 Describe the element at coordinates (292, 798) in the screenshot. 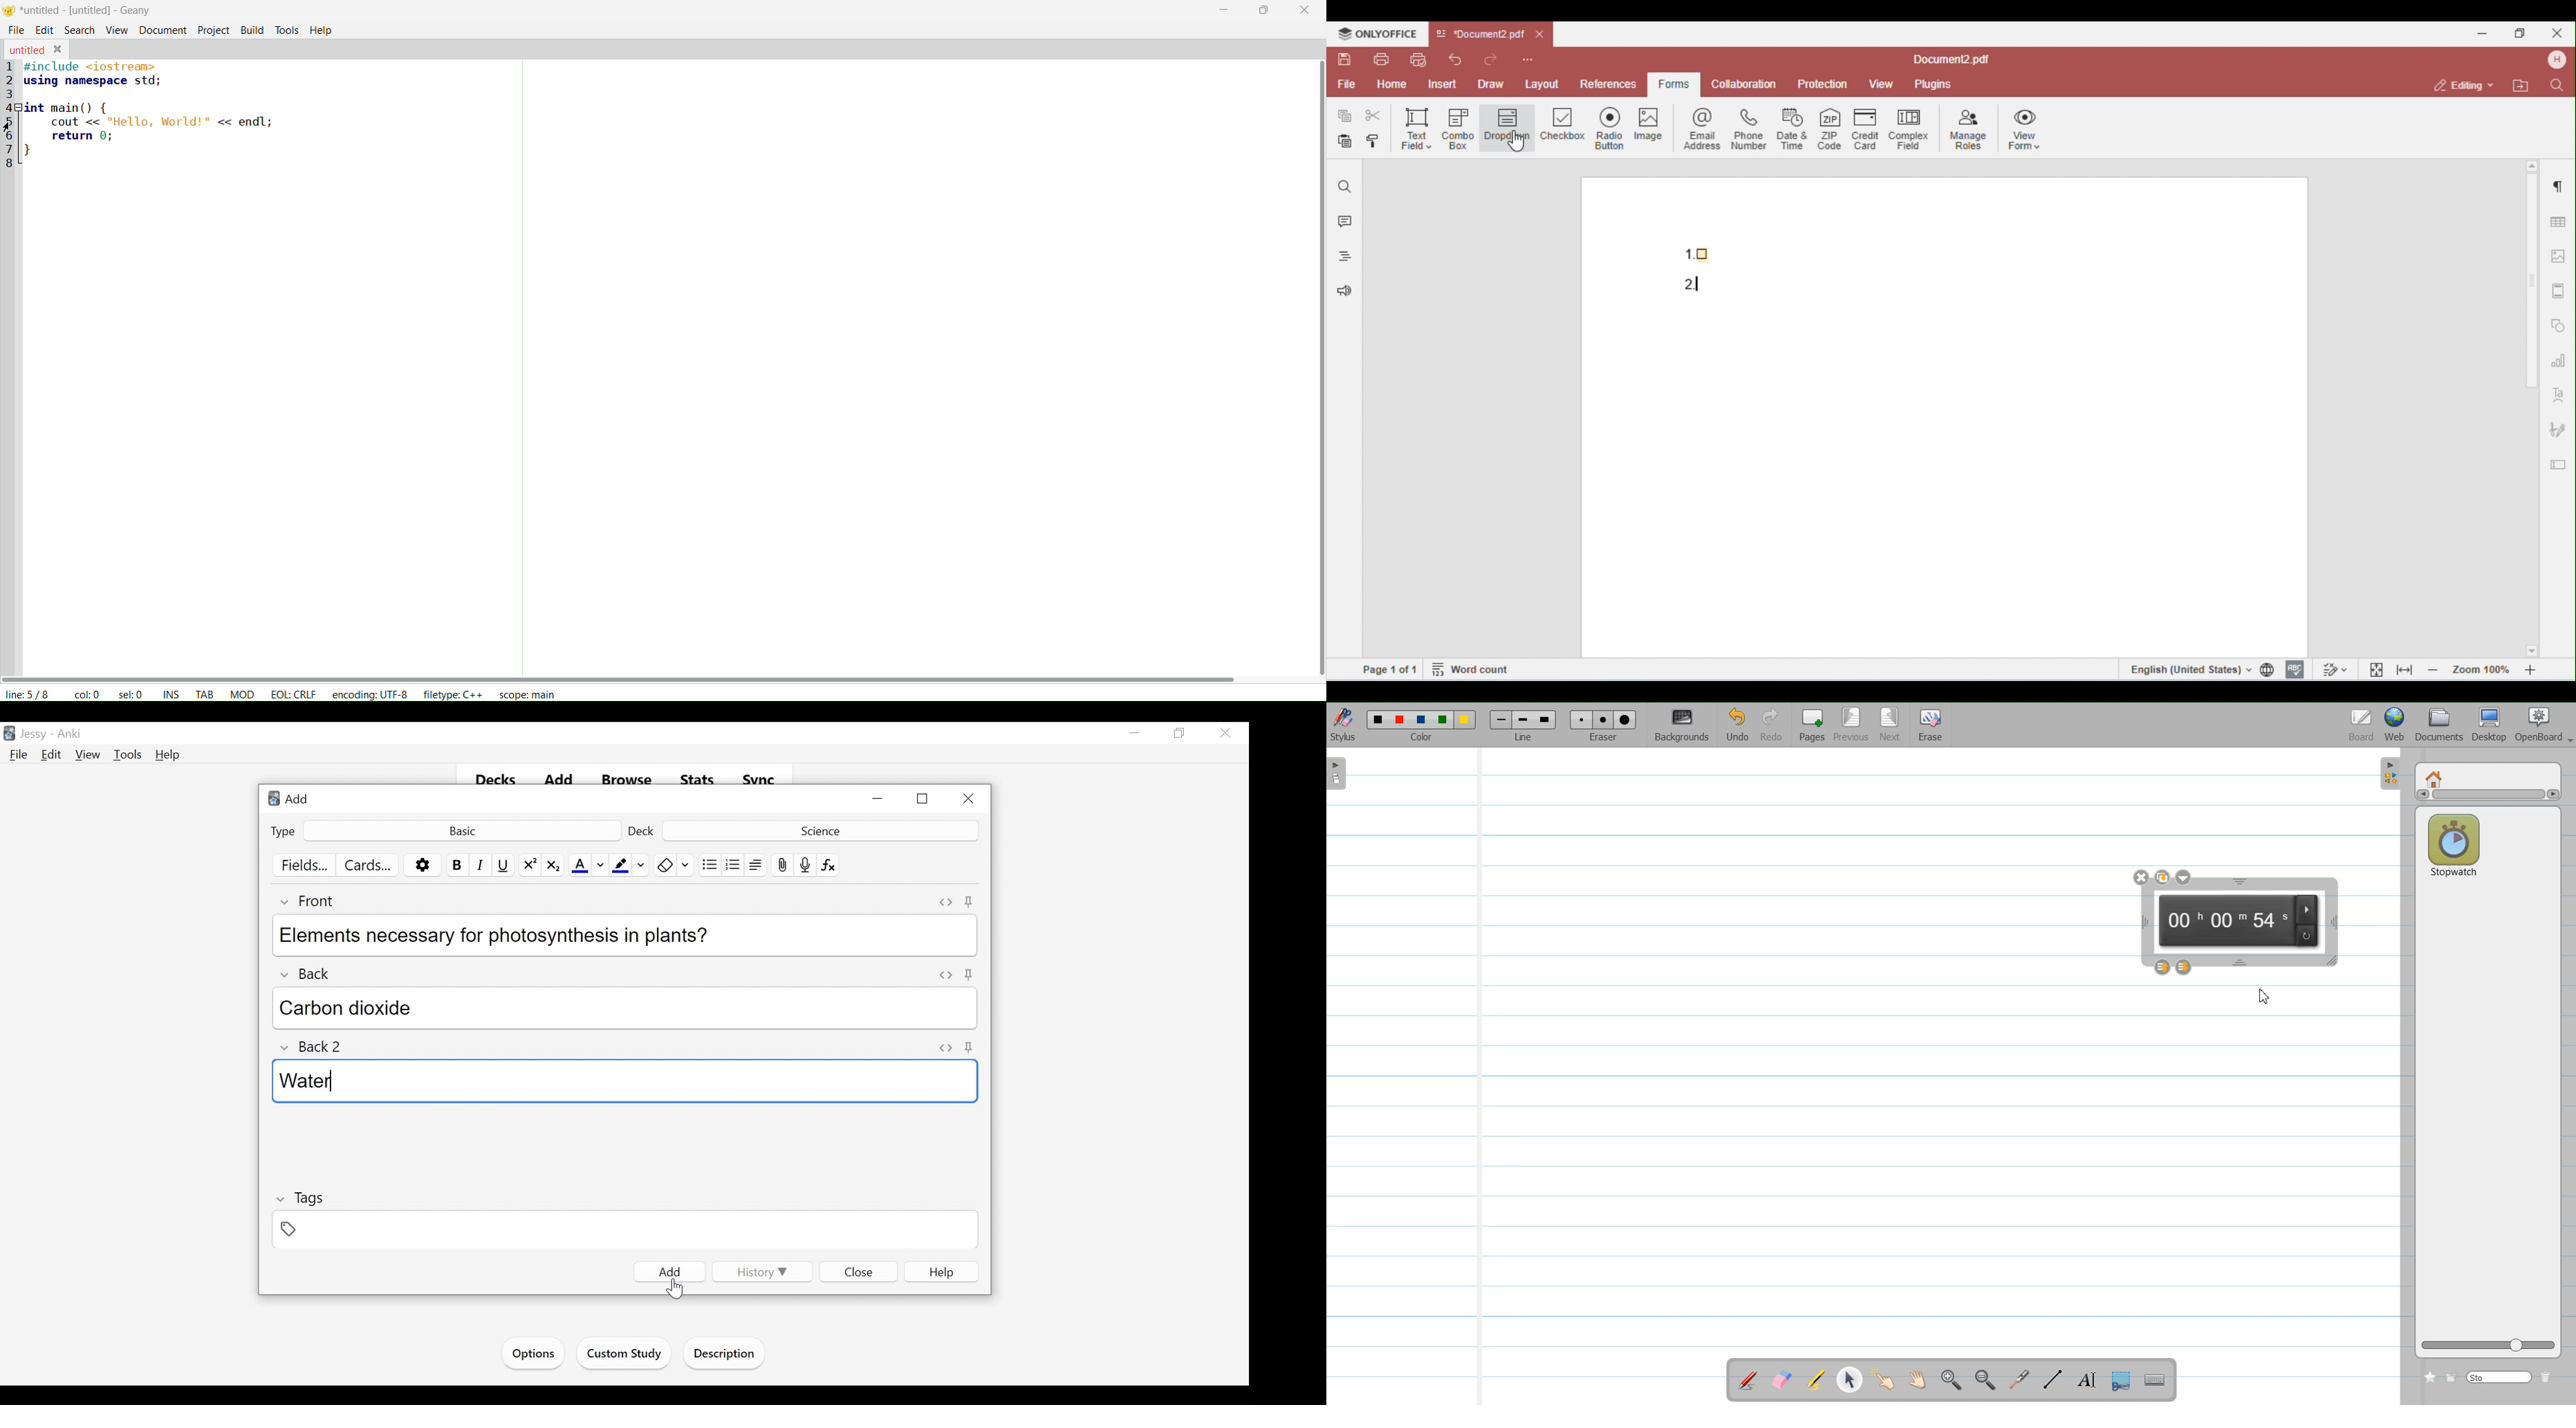

I see `Add` at that location.